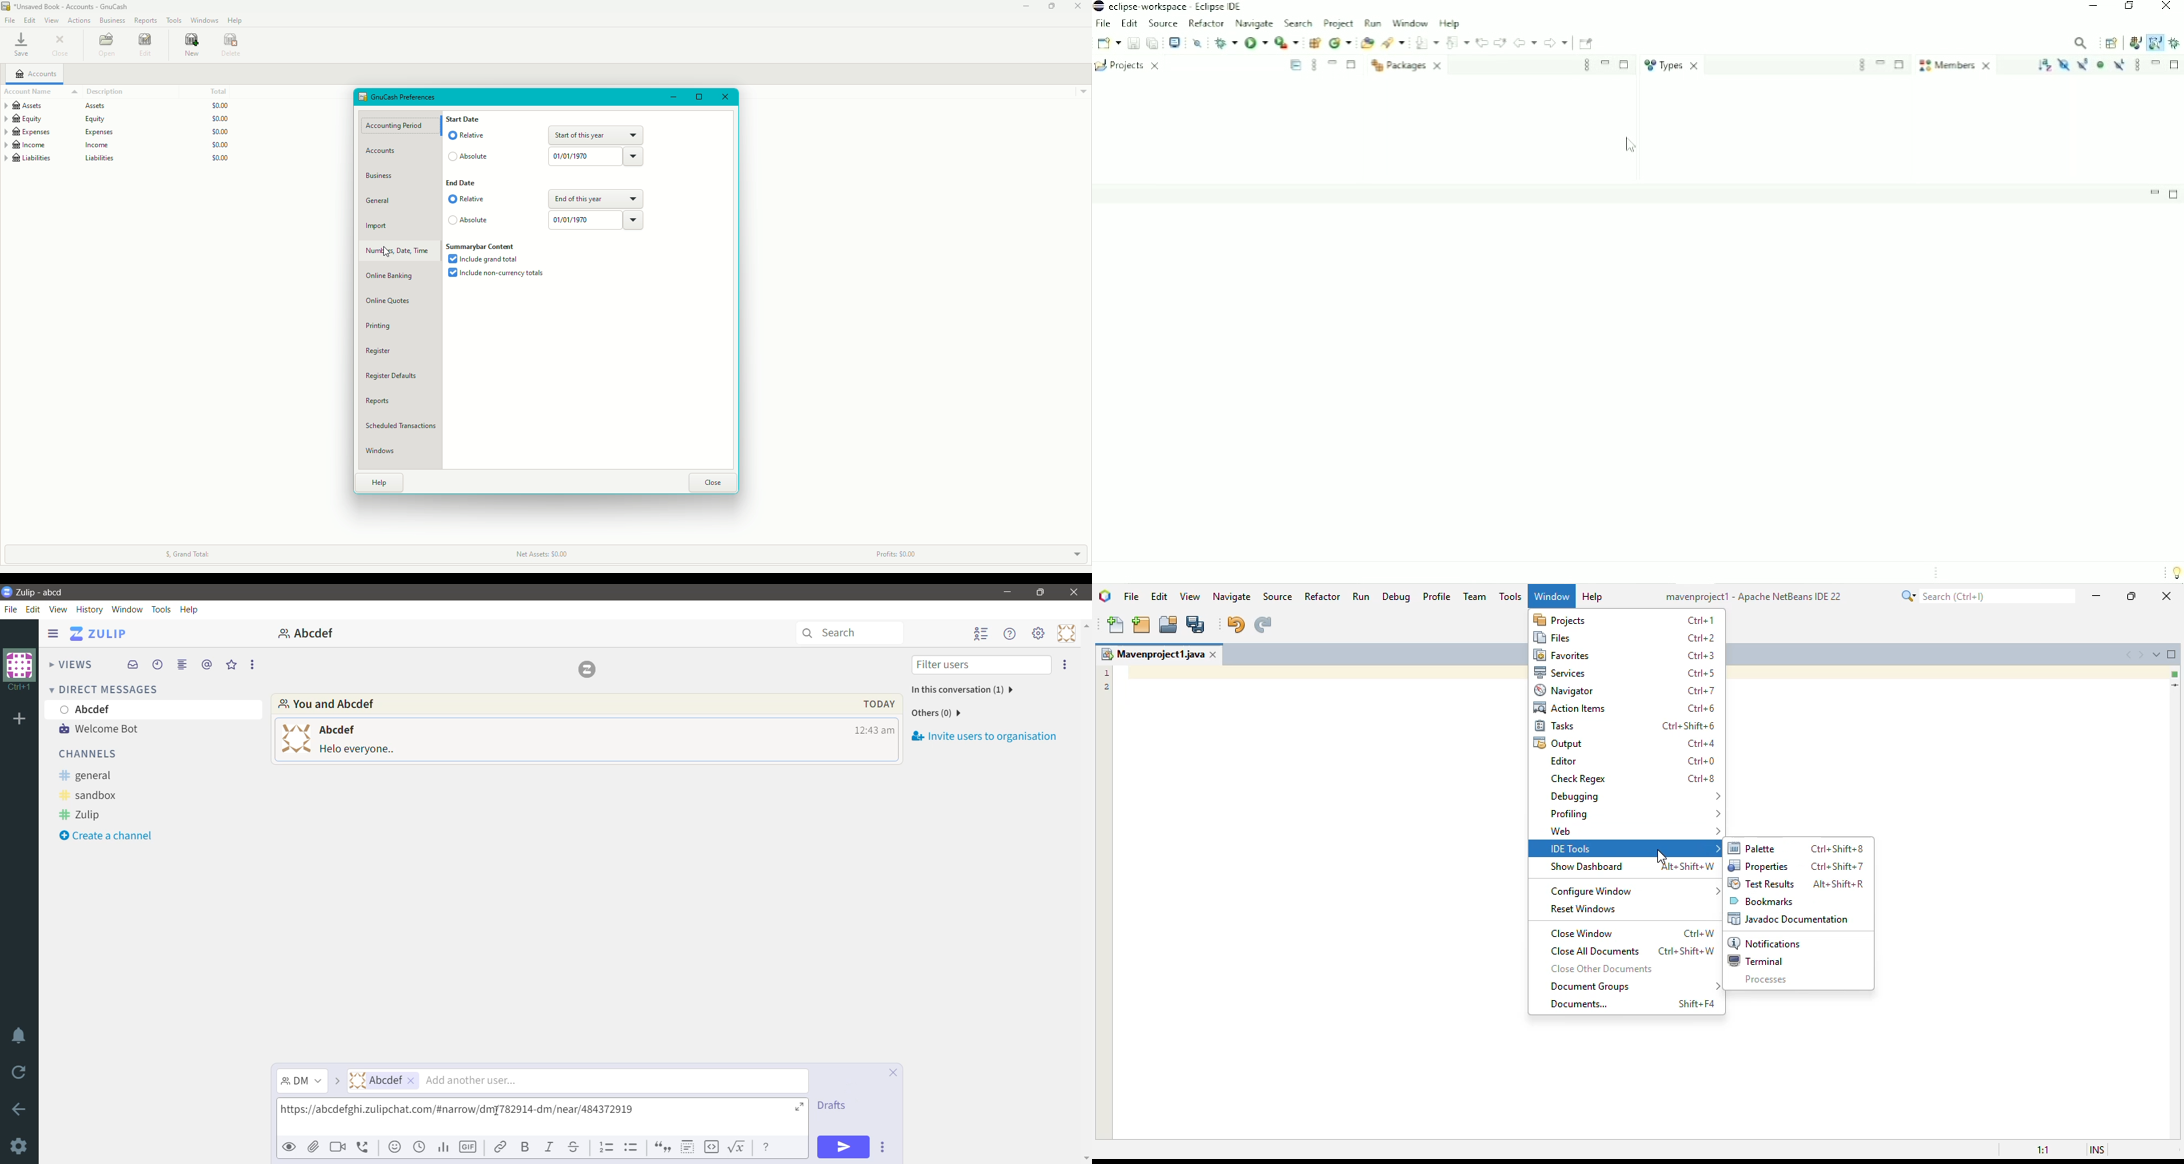  What do you see at coordinates (503, 1146) in the screenshot?
I see `` at bounding box center [503, 1146].